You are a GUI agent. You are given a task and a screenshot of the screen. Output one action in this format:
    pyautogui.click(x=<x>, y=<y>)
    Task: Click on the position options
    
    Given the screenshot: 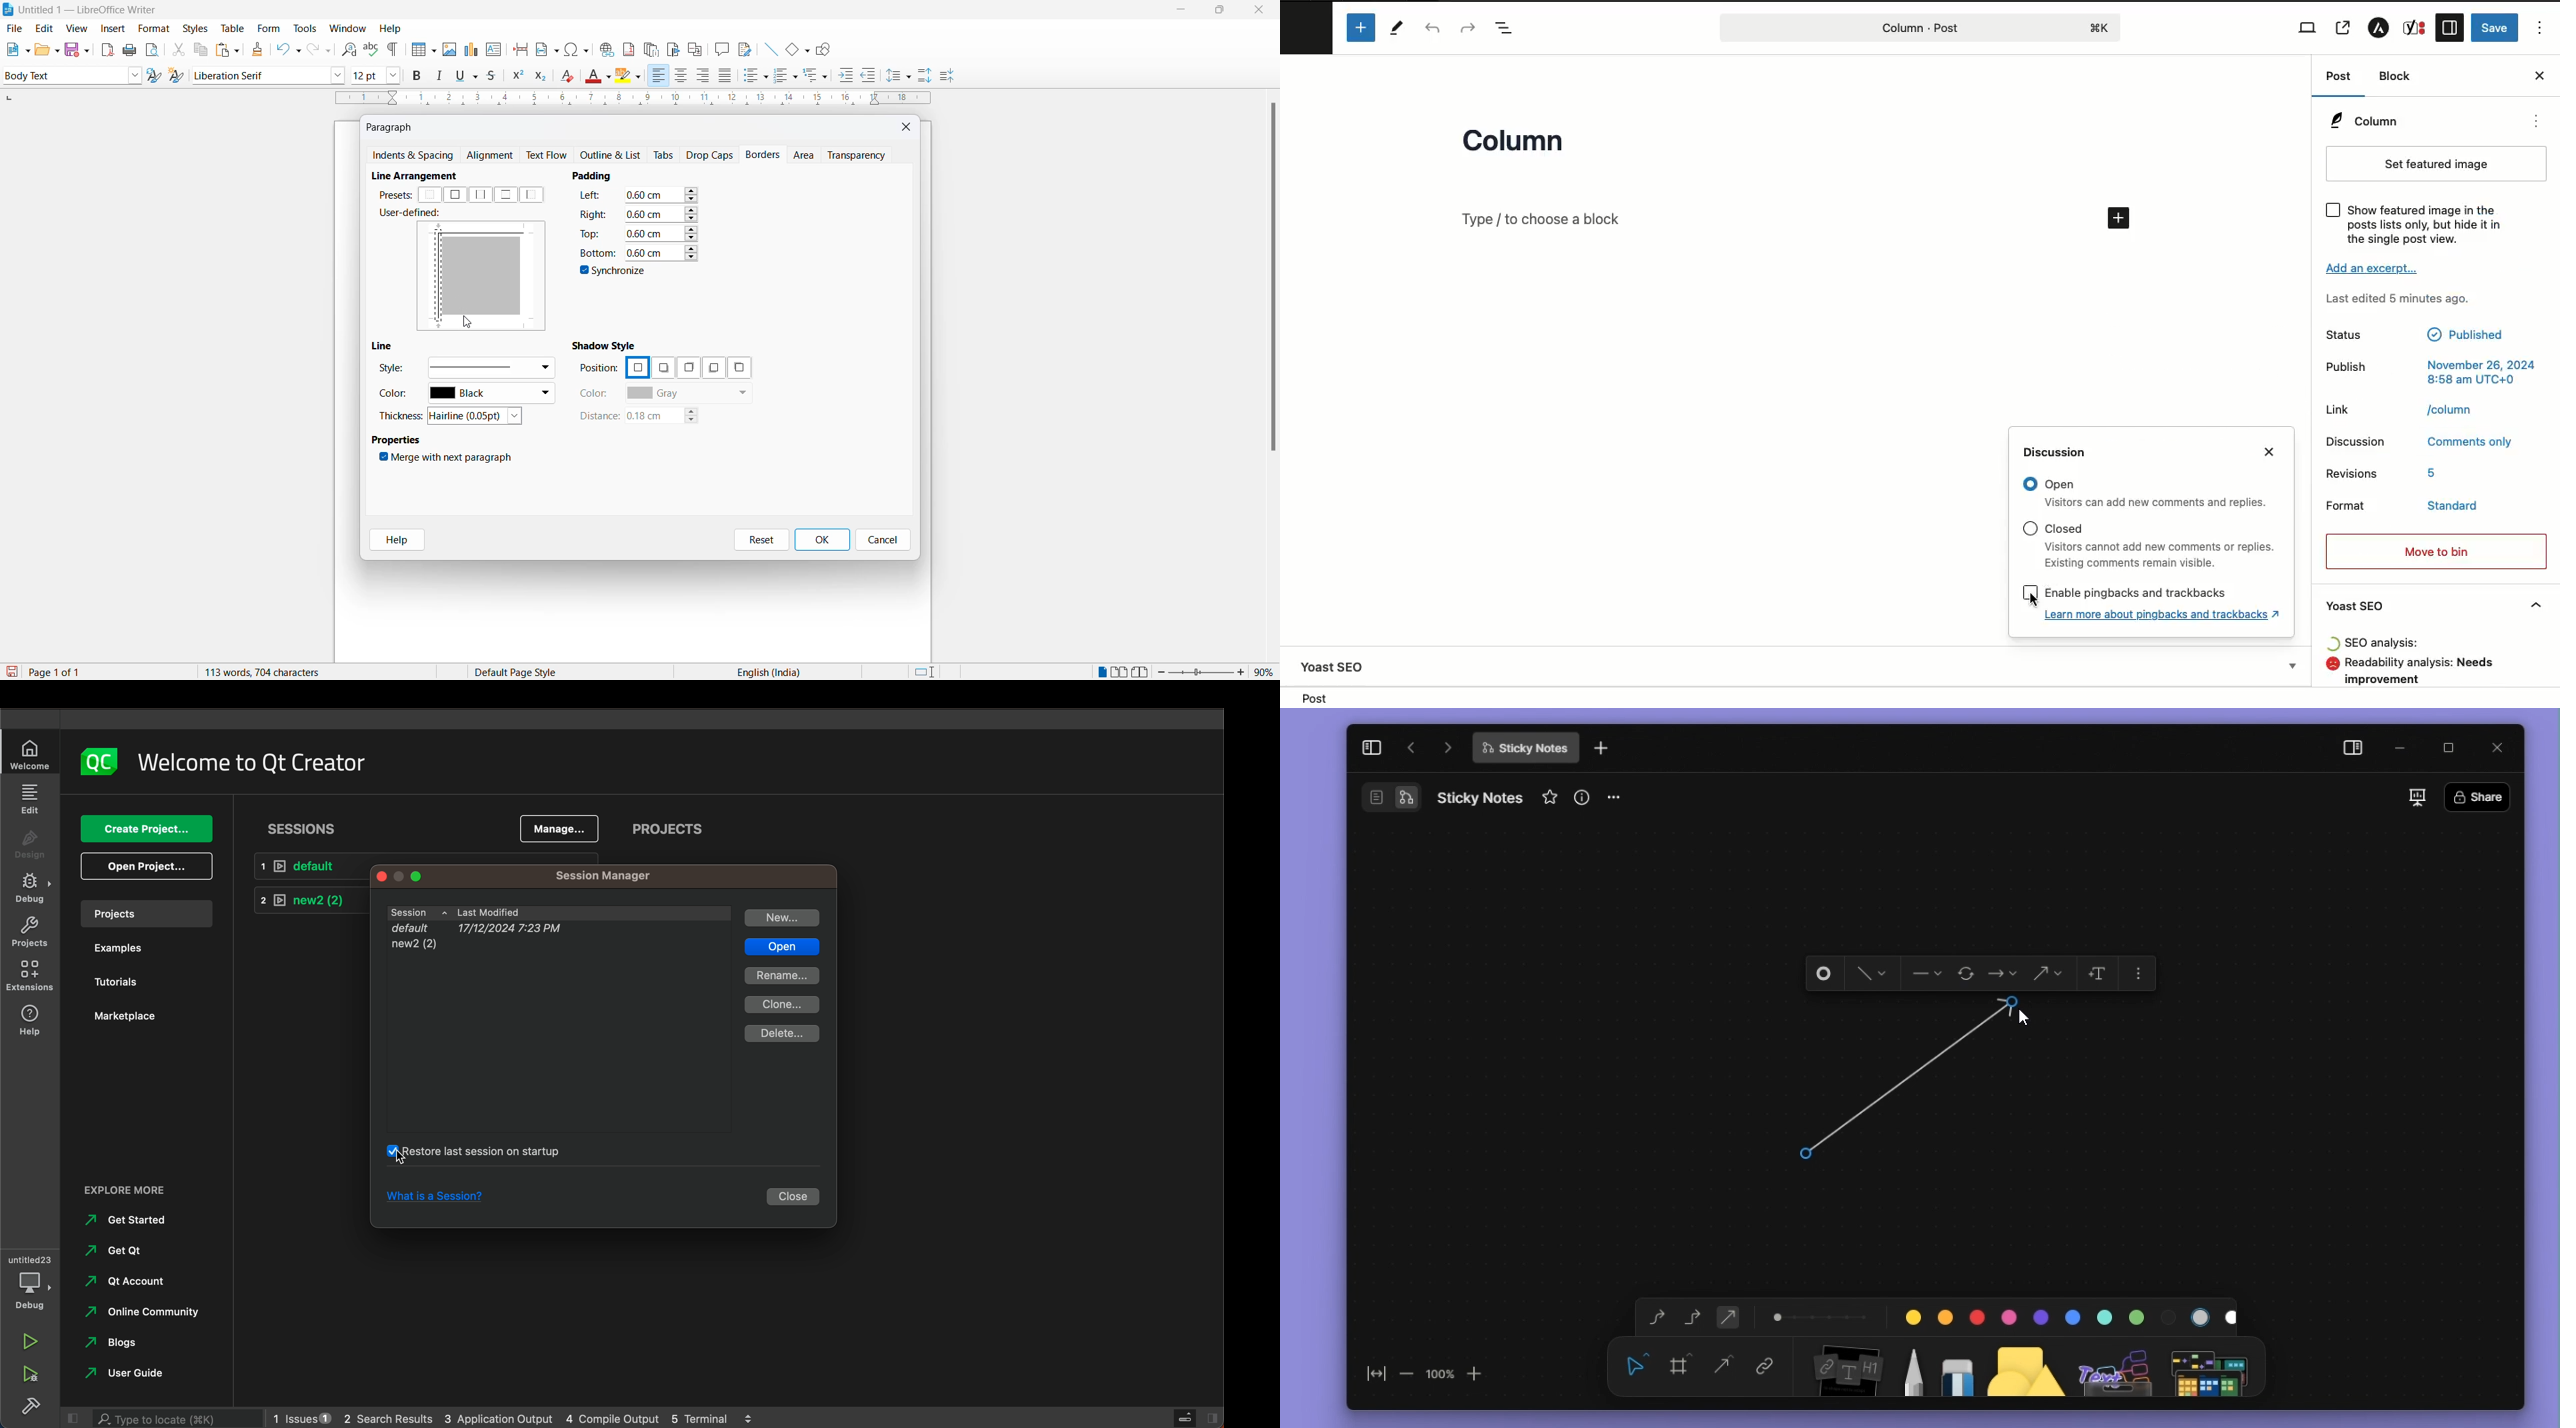 What is the action you would take?
    pyautogui.click(x=637, y=366)
    